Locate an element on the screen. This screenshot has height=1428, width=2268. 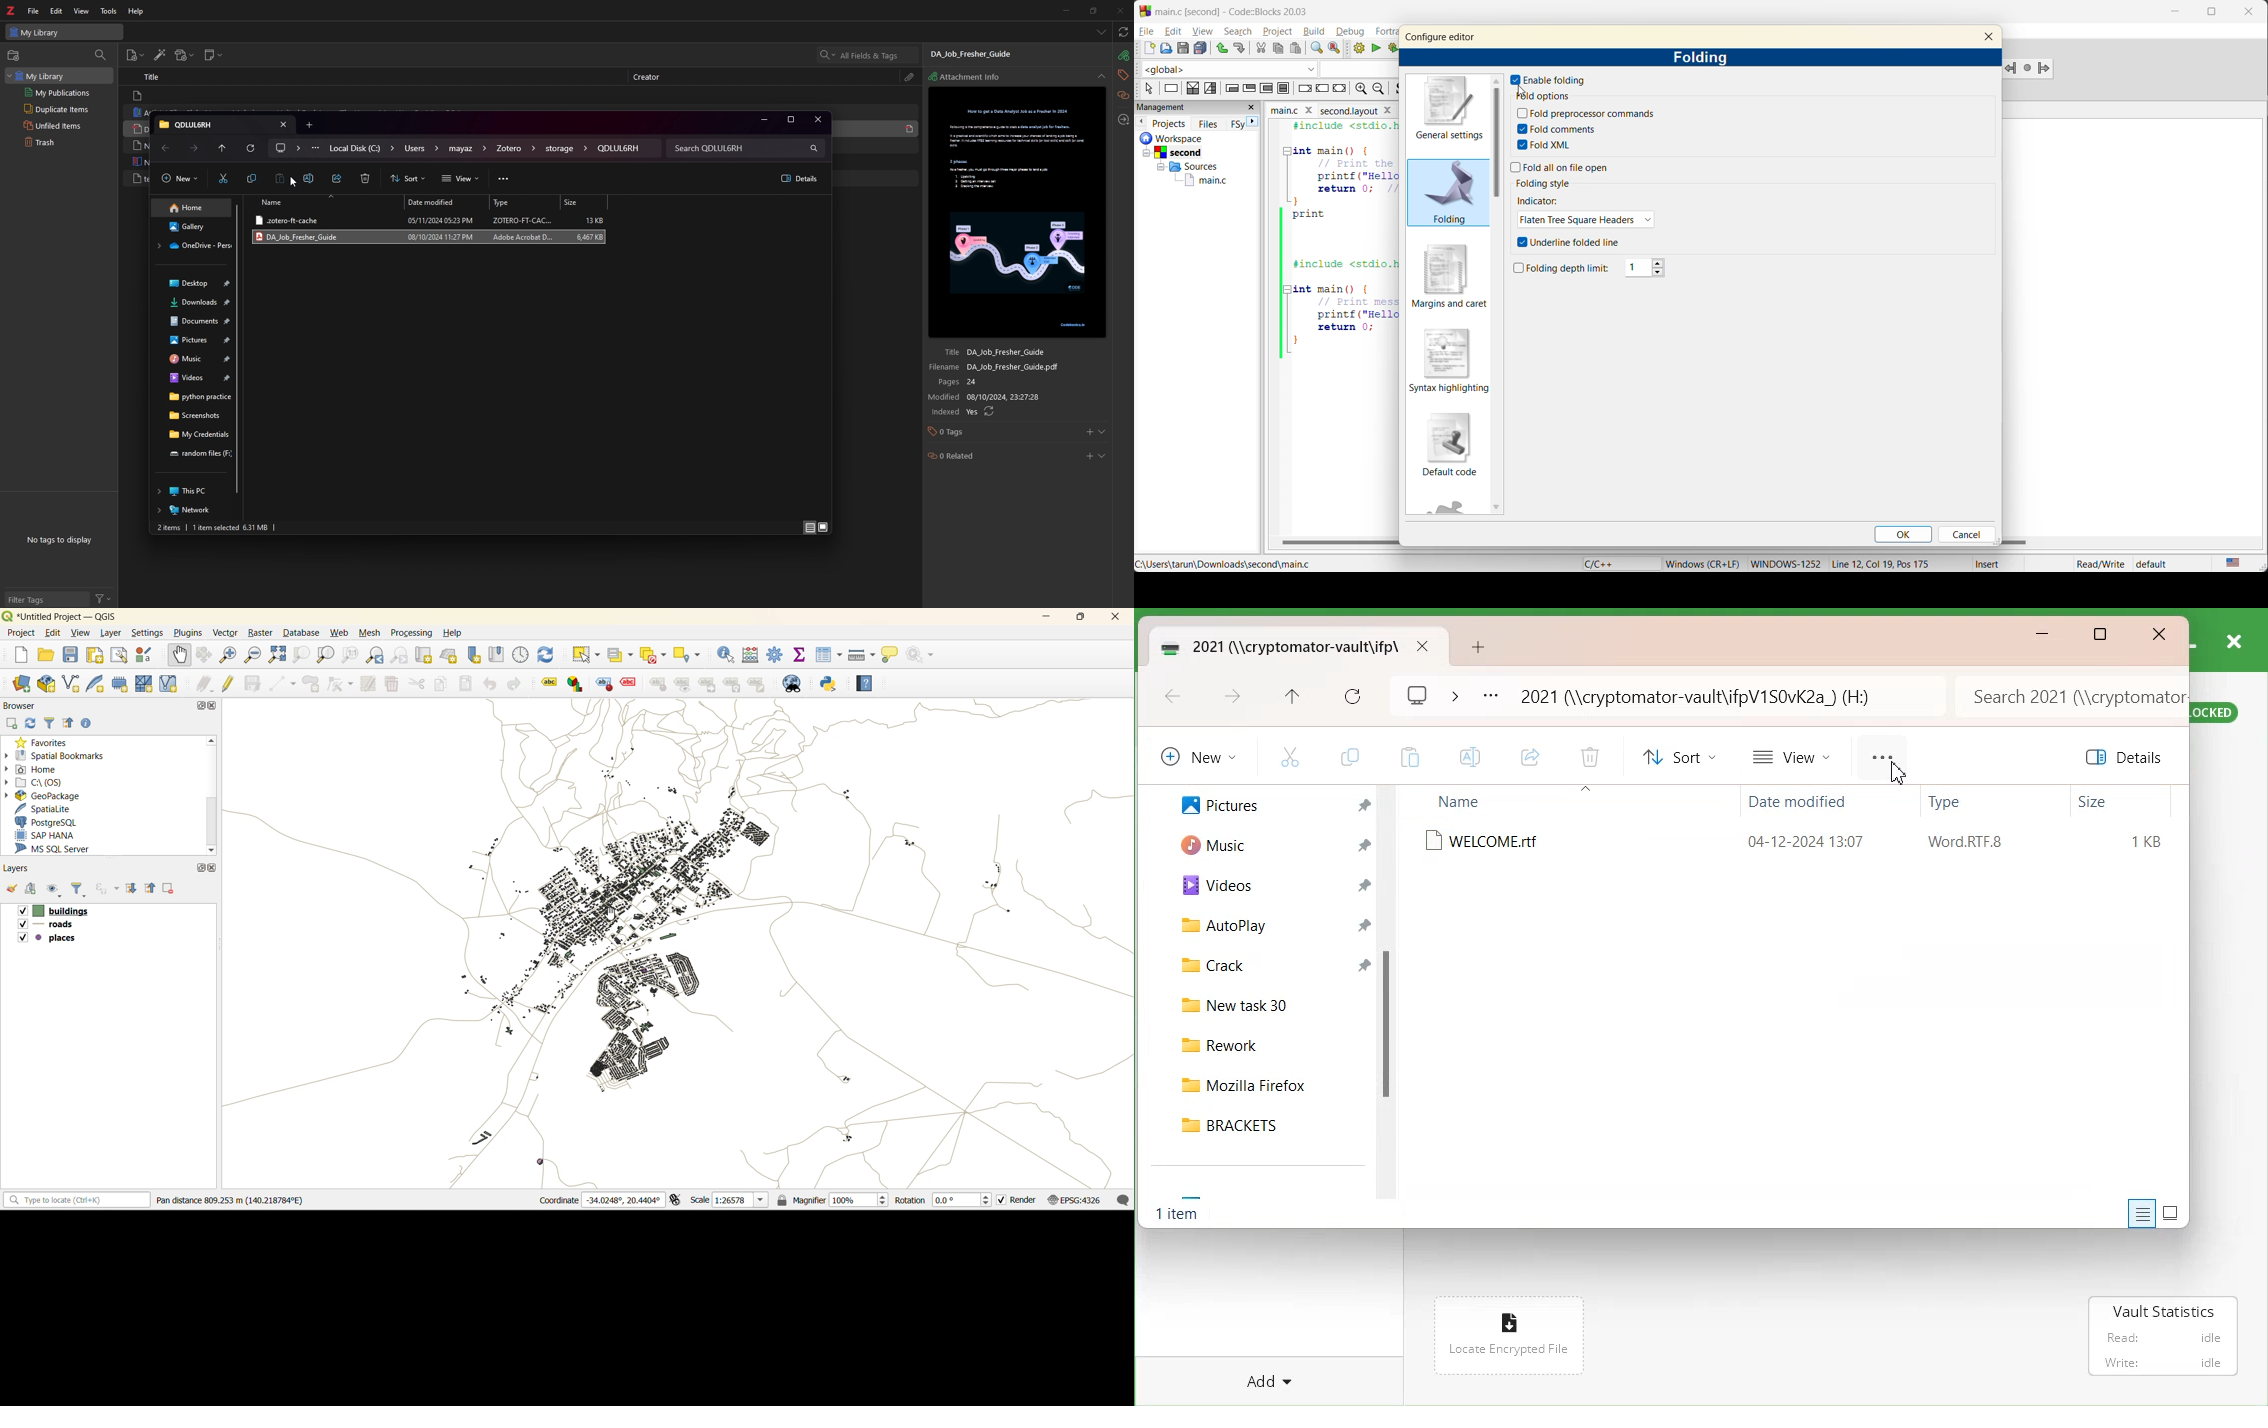
show layout is located at coordinates (120, 656).